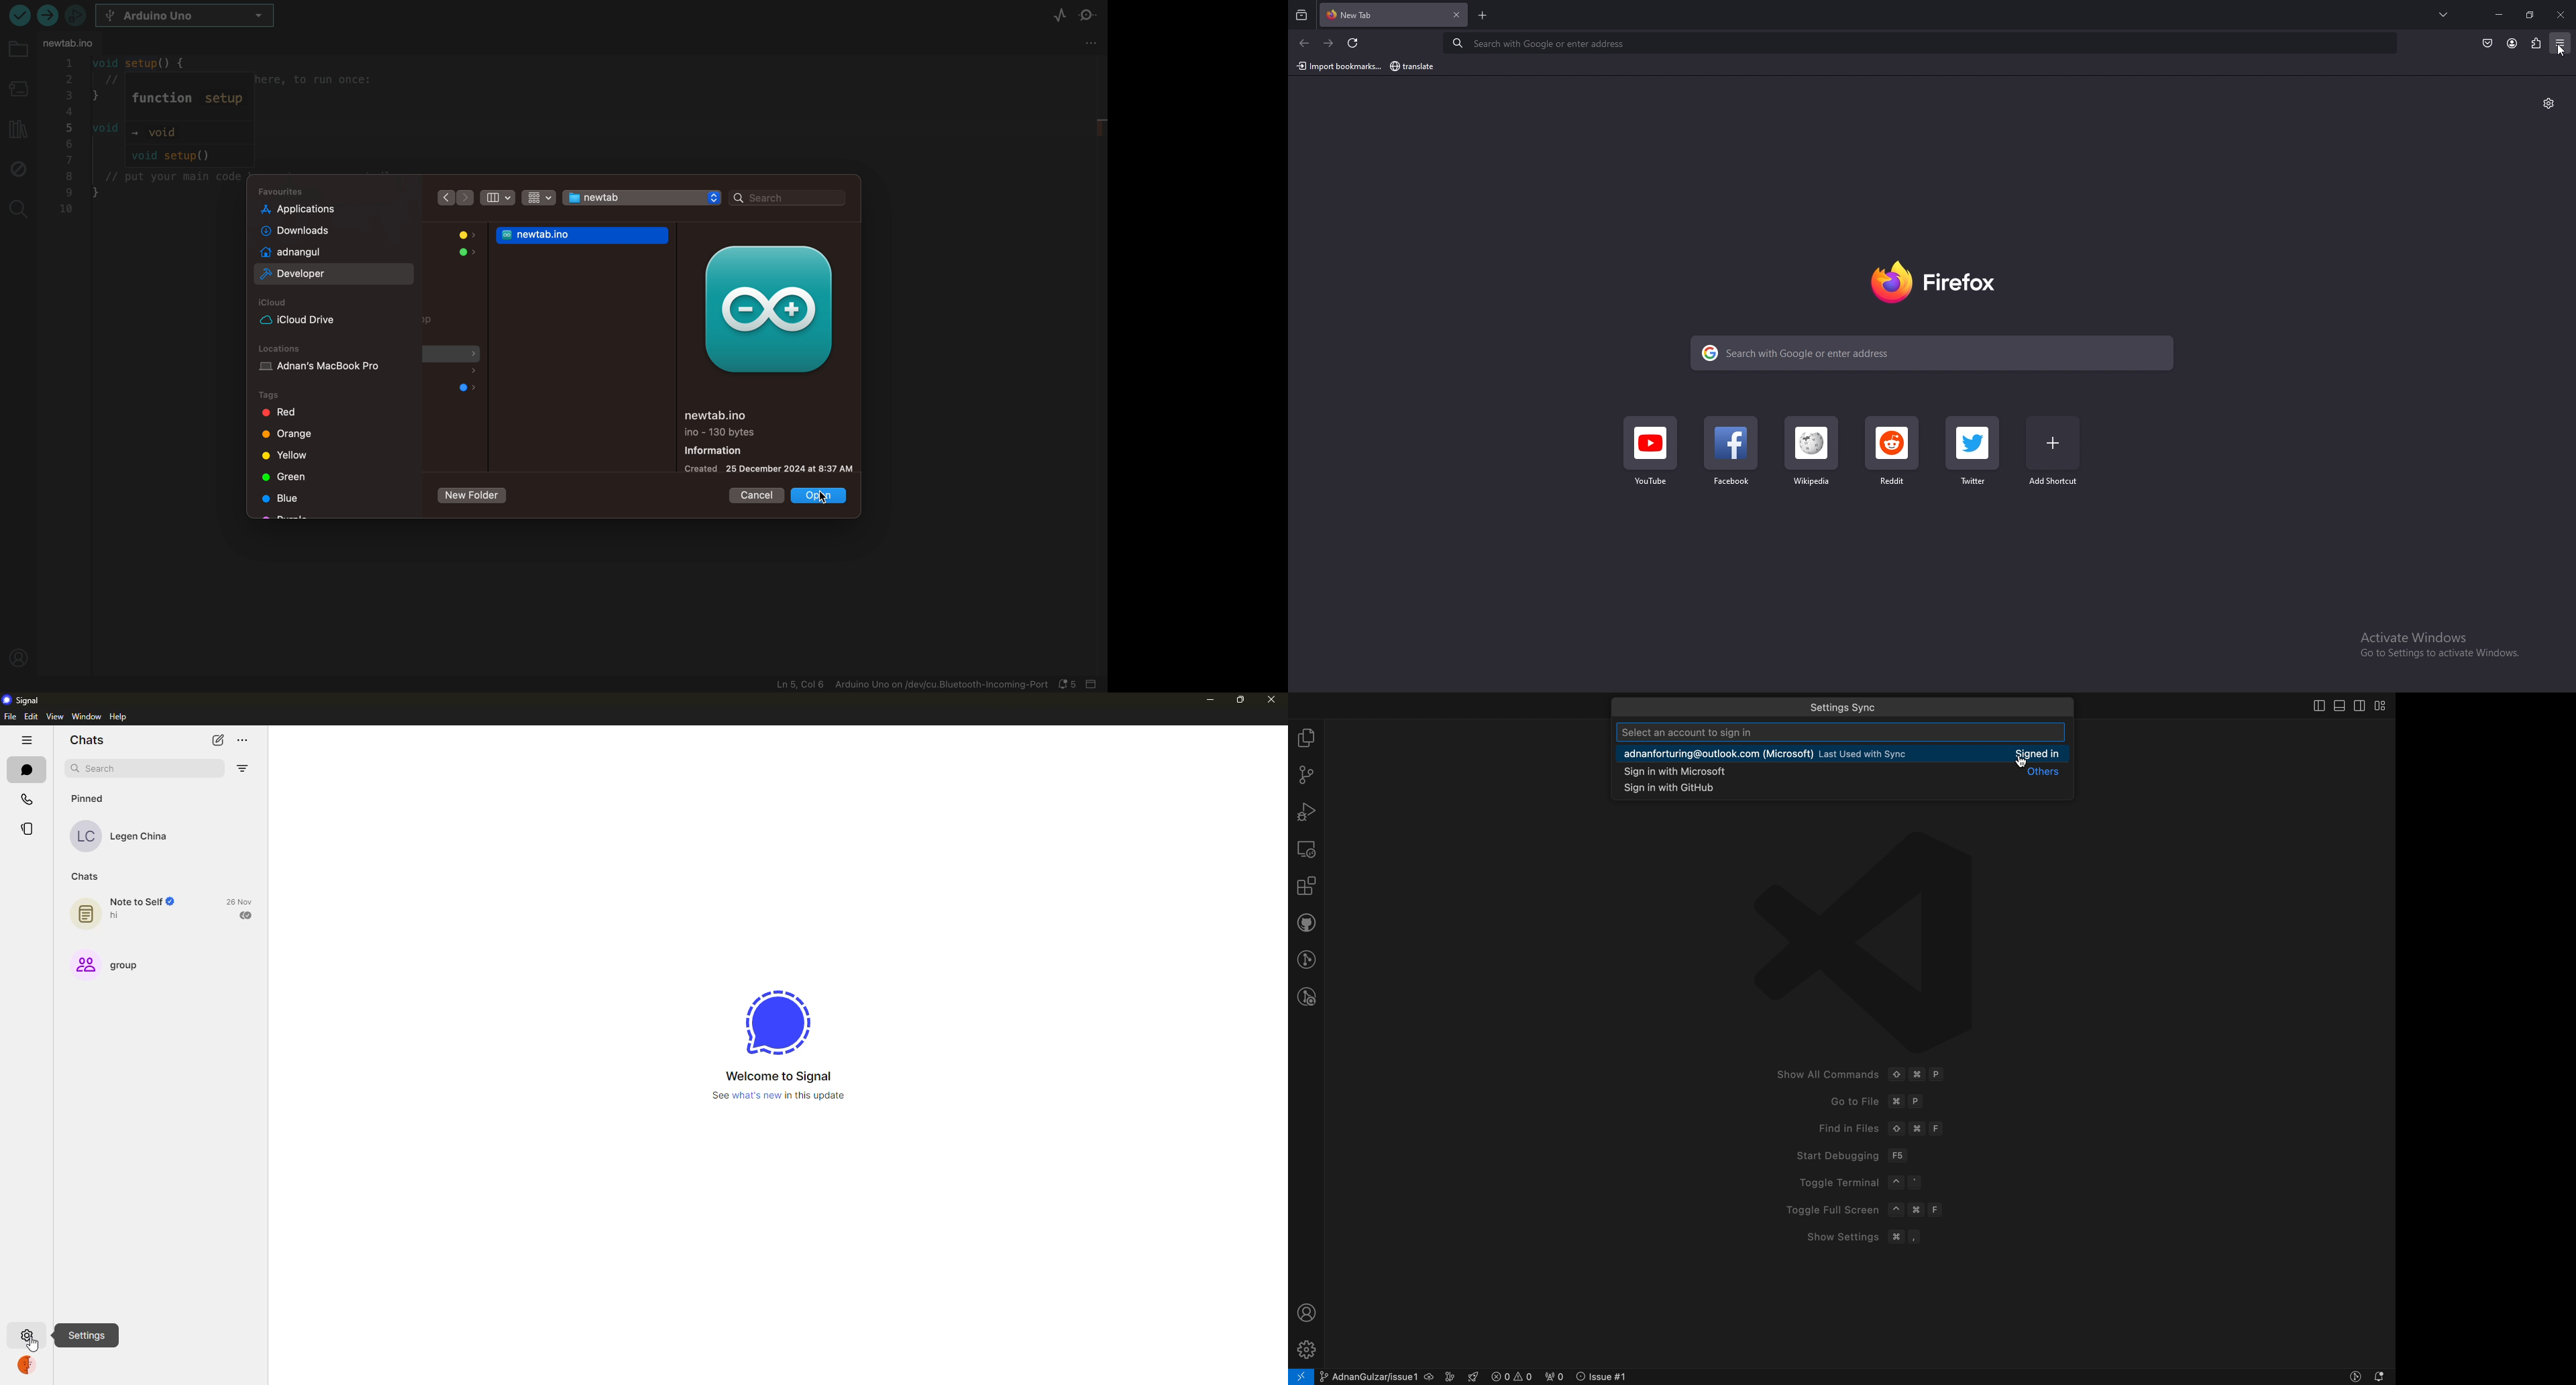 The image size is (2576, 1400). Describe the element at coordinates (1843, 771) in the screenshot. I see `microsoft signin` at that location.